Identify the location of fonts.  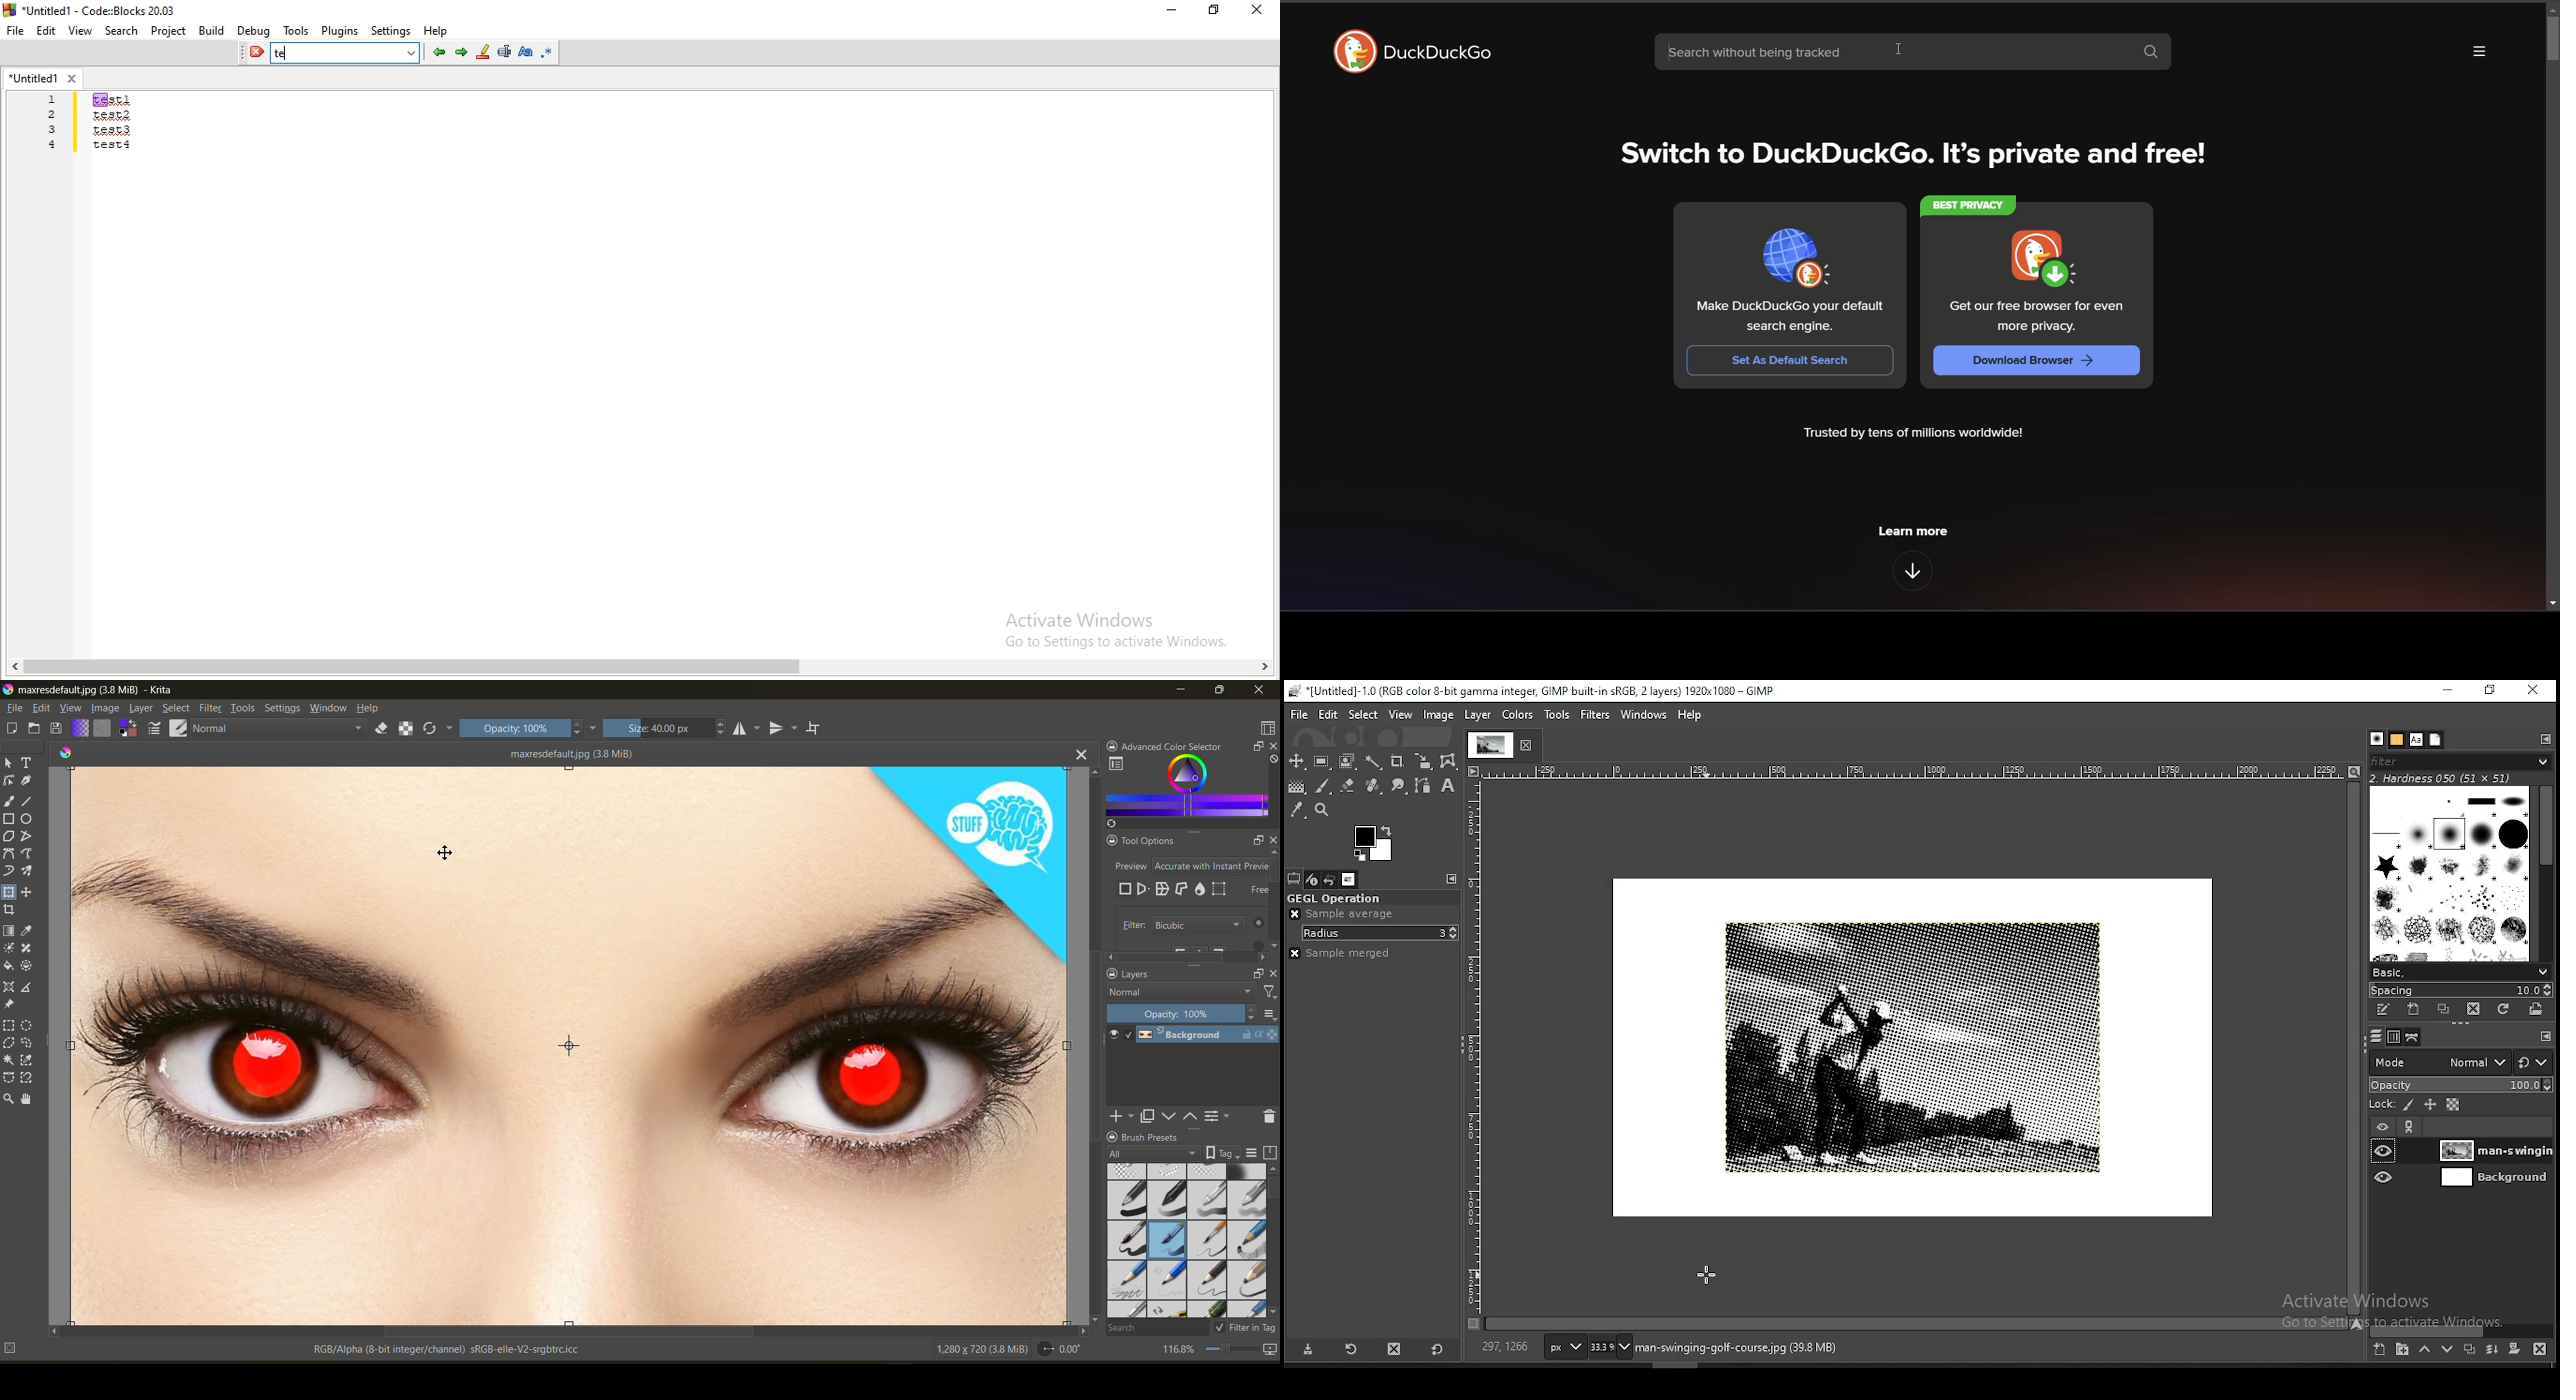
(2417, 740).